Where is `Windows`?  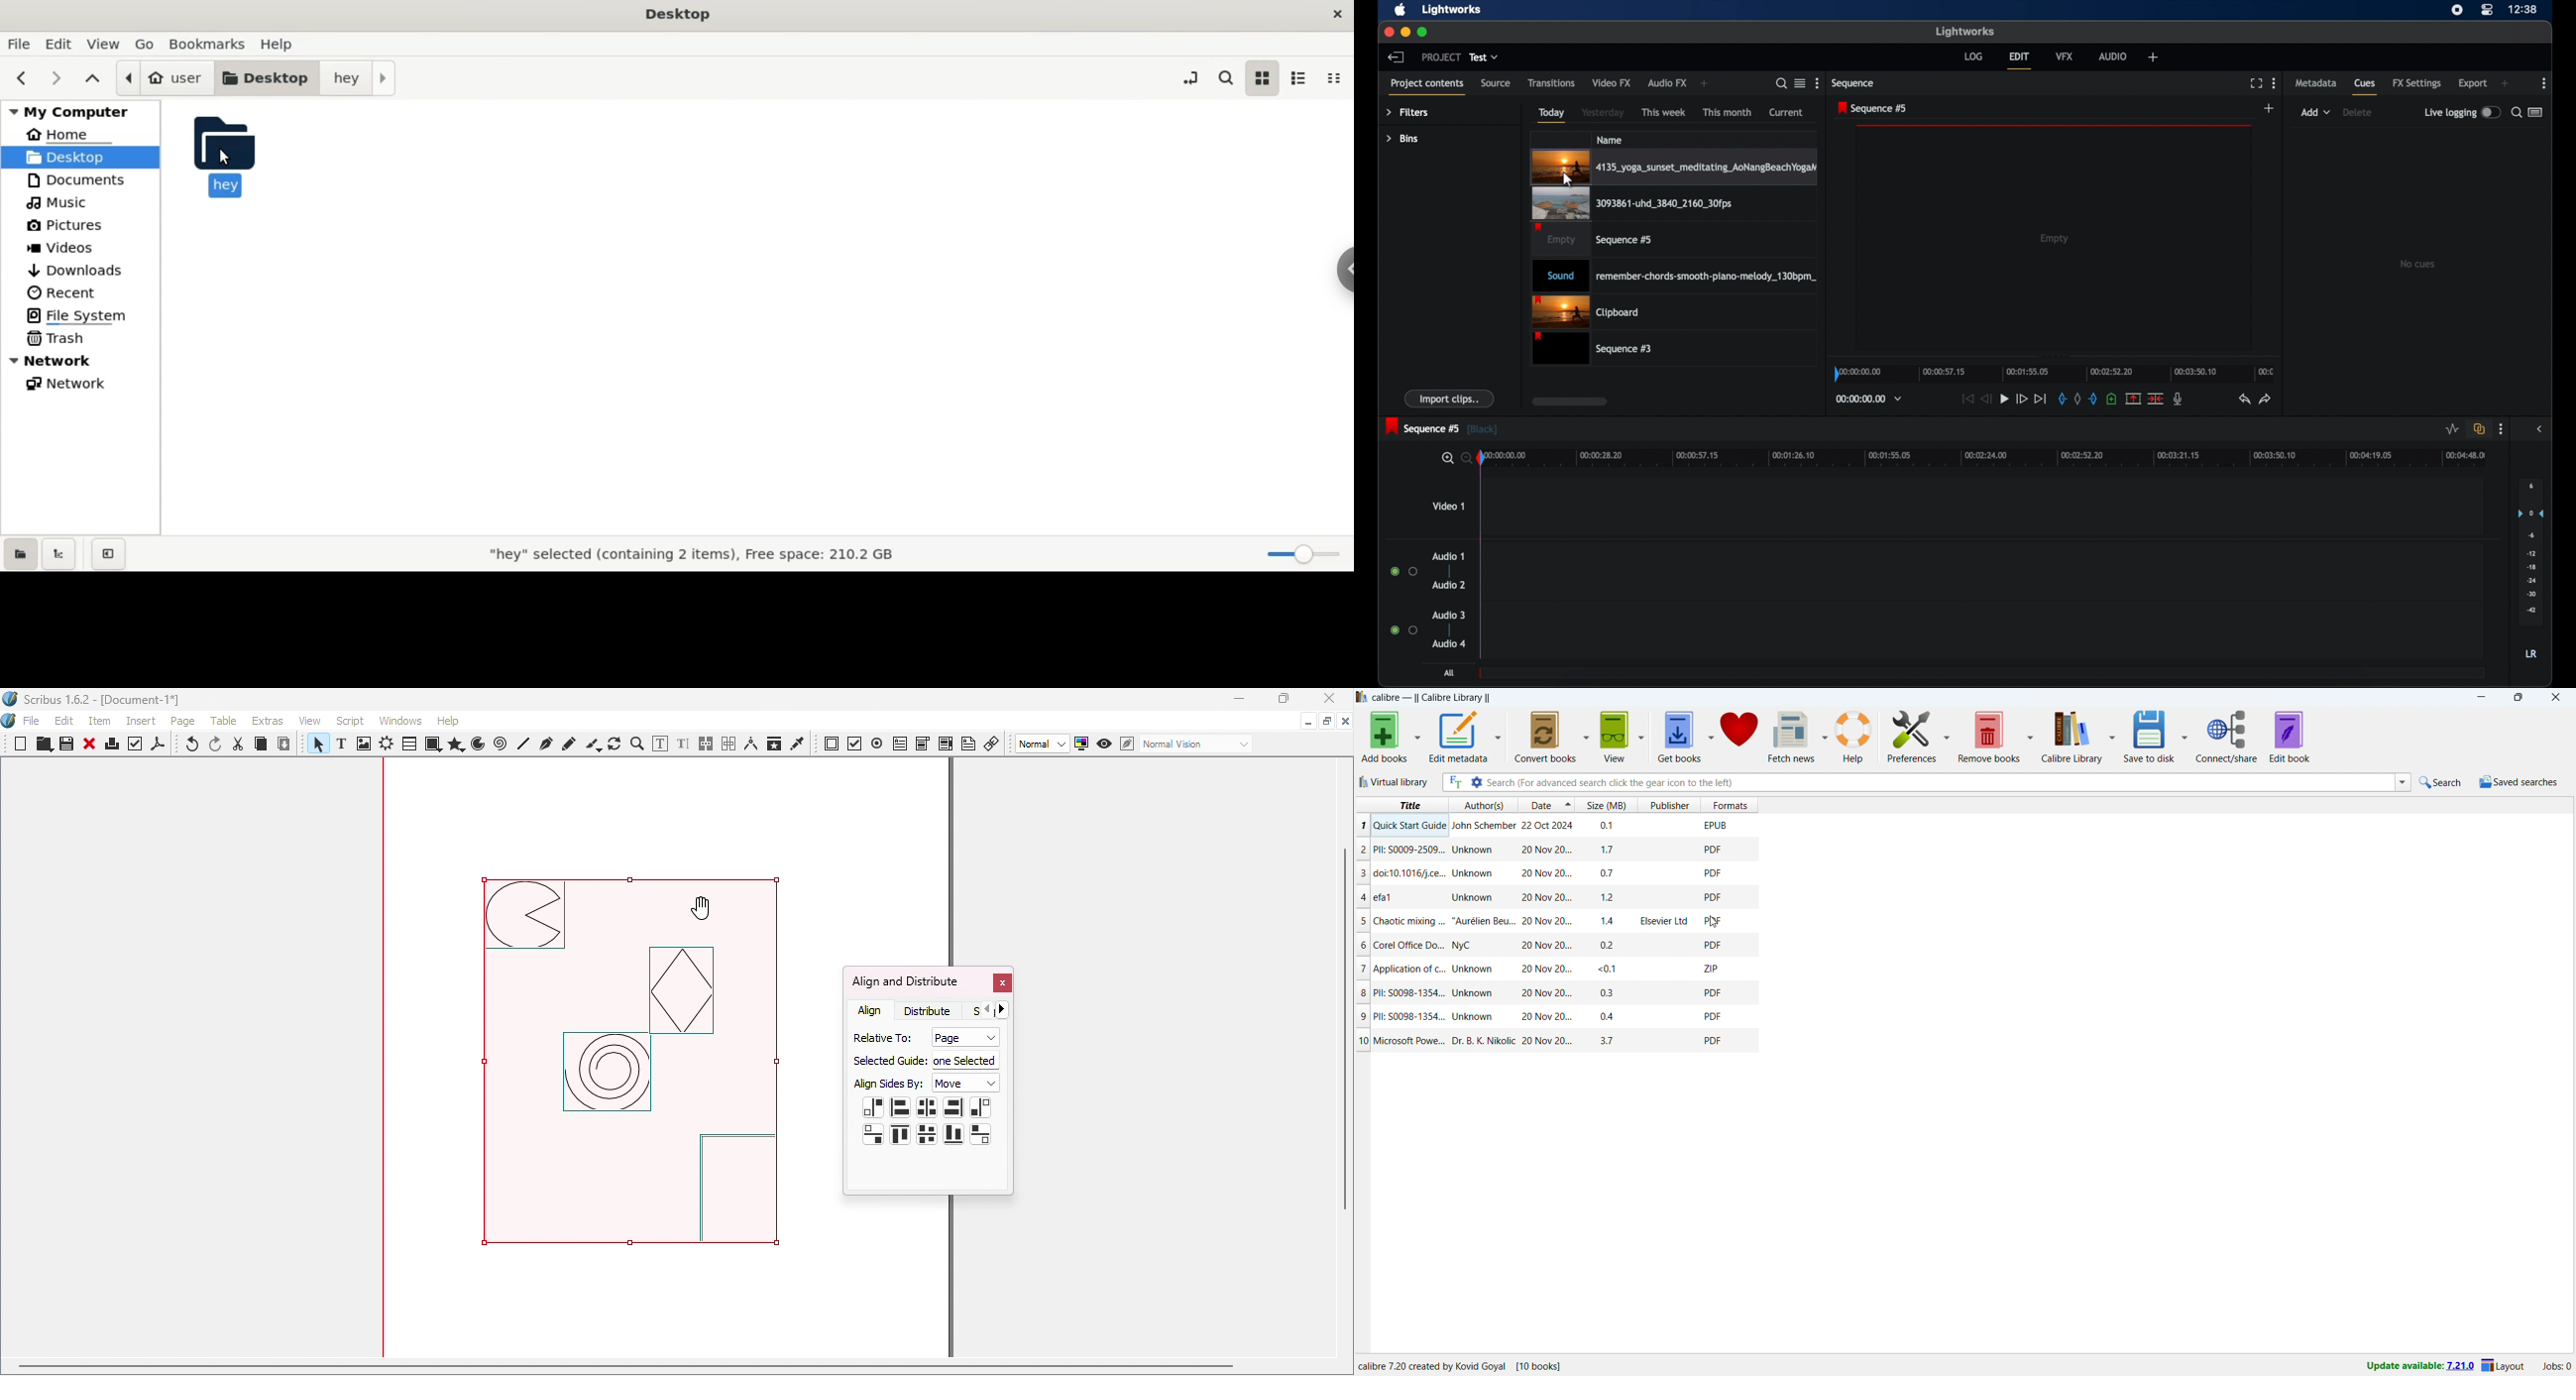 Windows is located at coordinates (400, 721).